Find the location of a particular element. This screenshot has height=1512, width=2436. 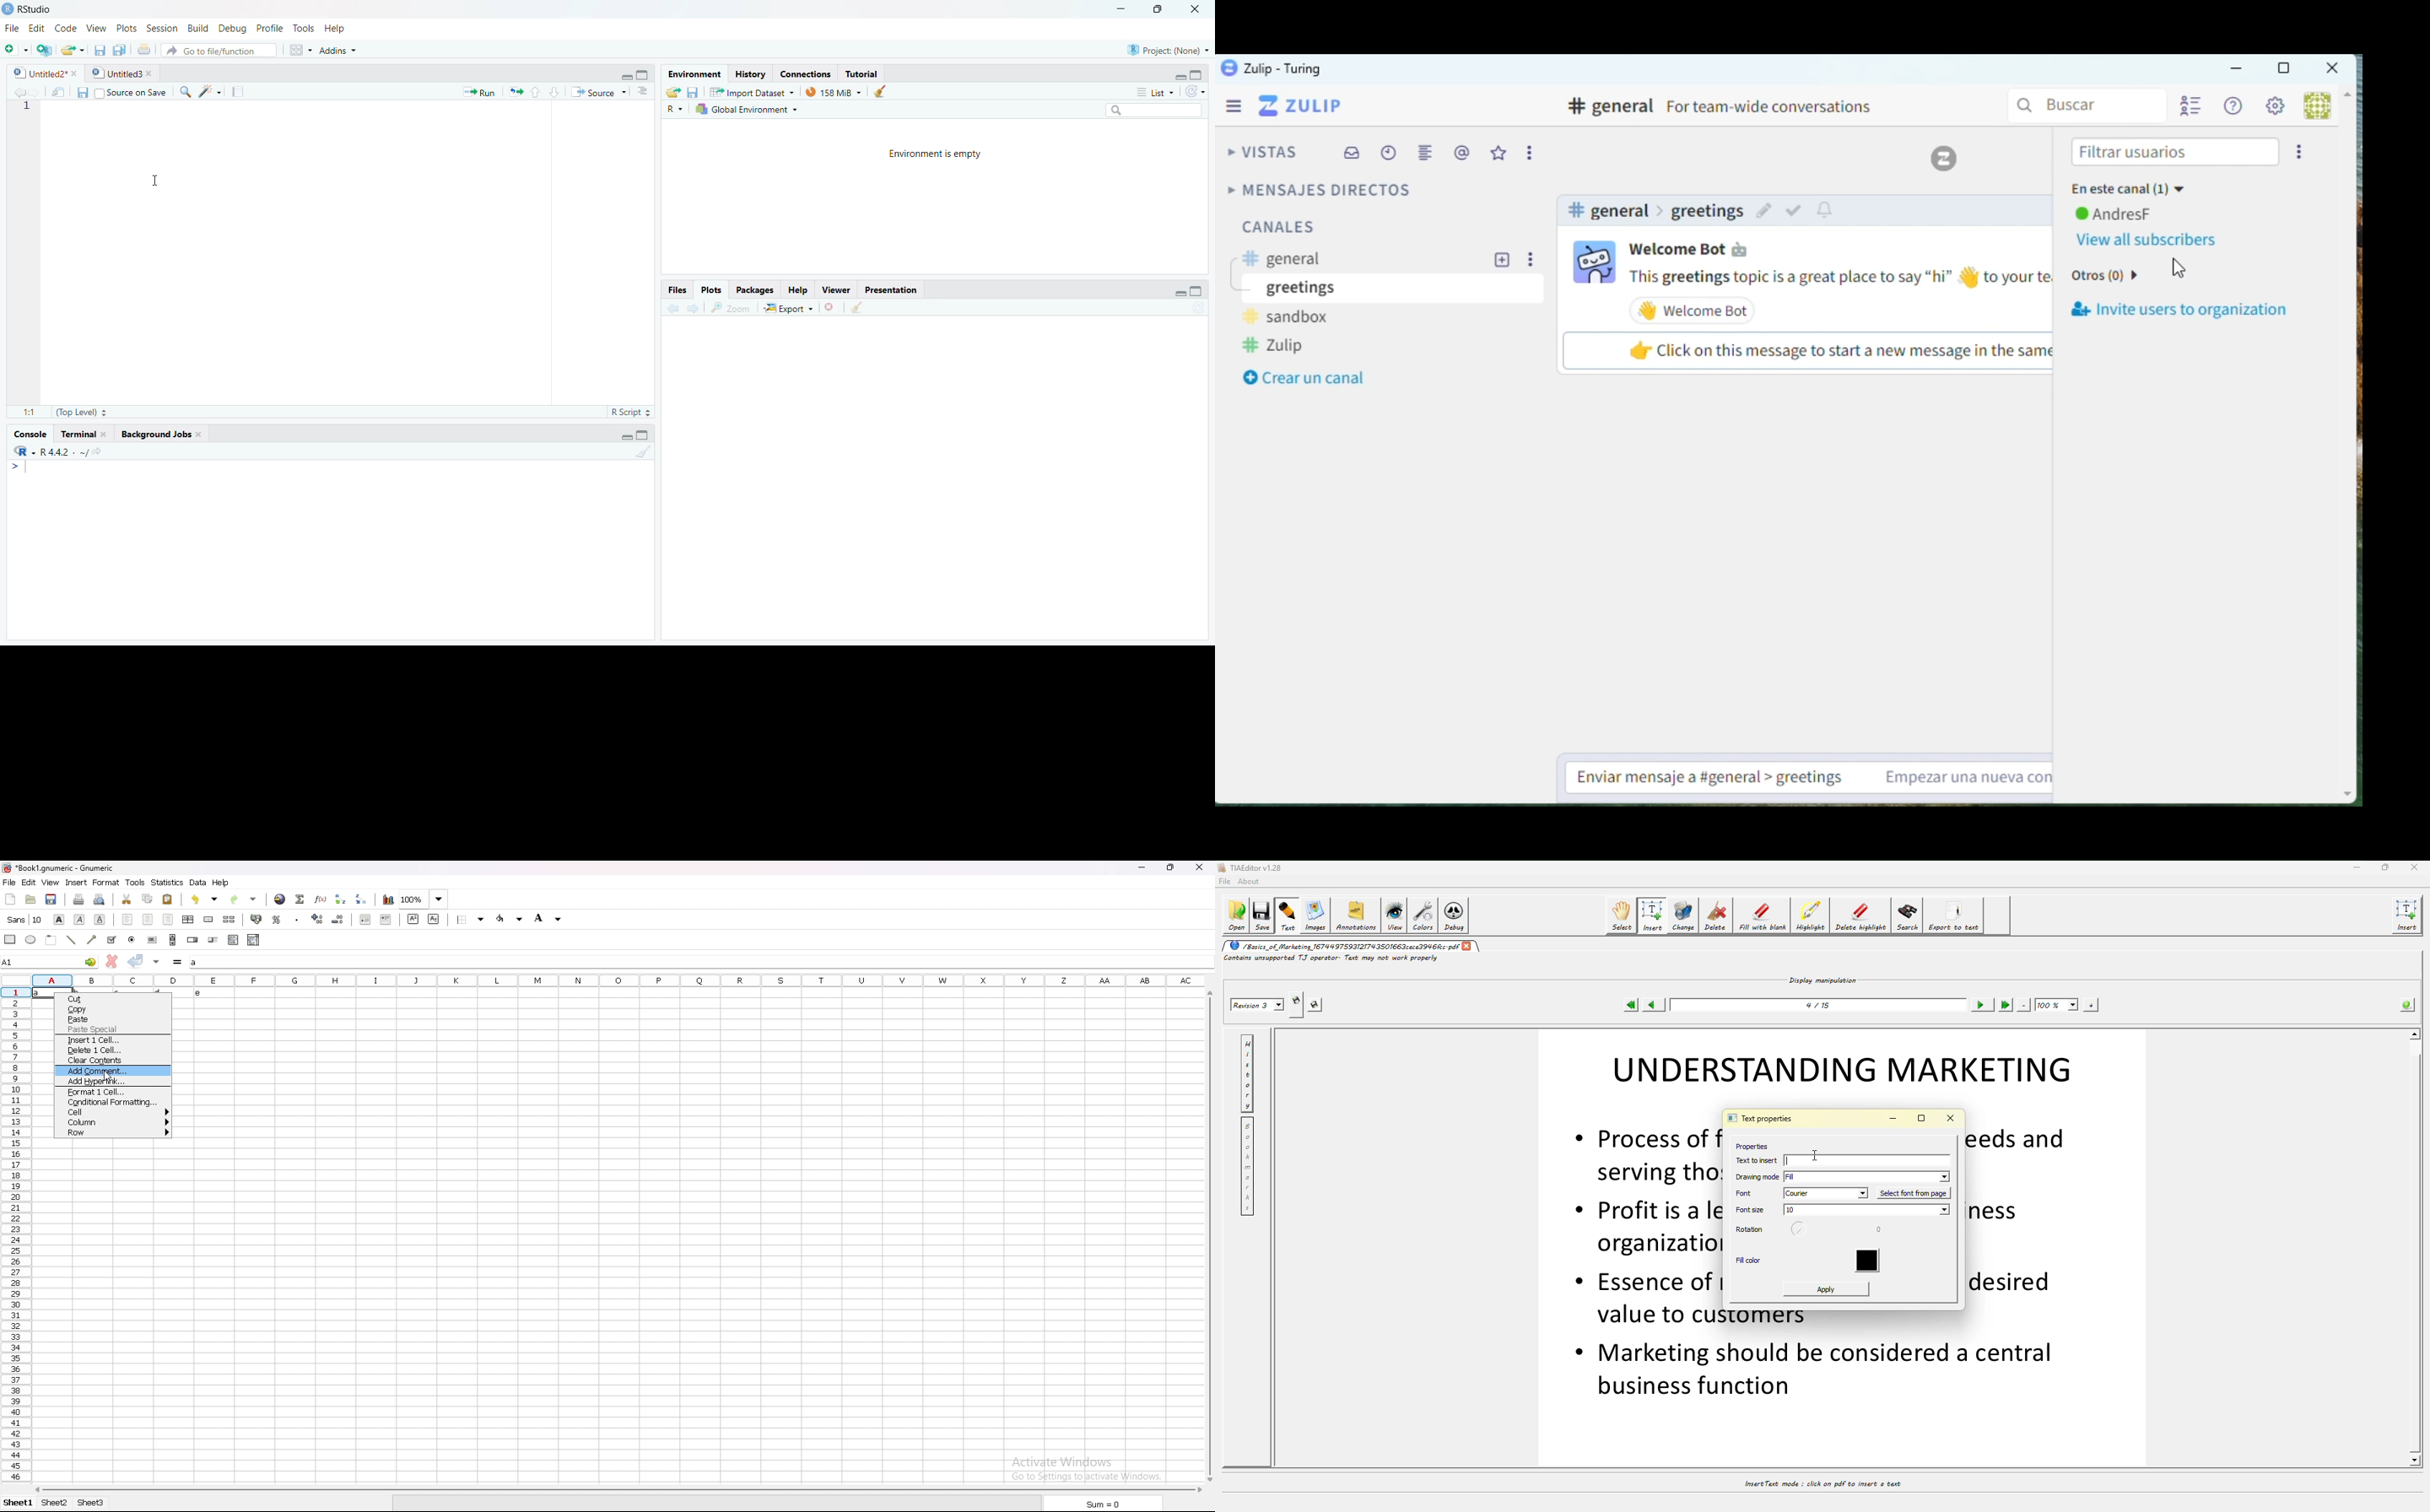

edit is located at coordinates (28, 882).